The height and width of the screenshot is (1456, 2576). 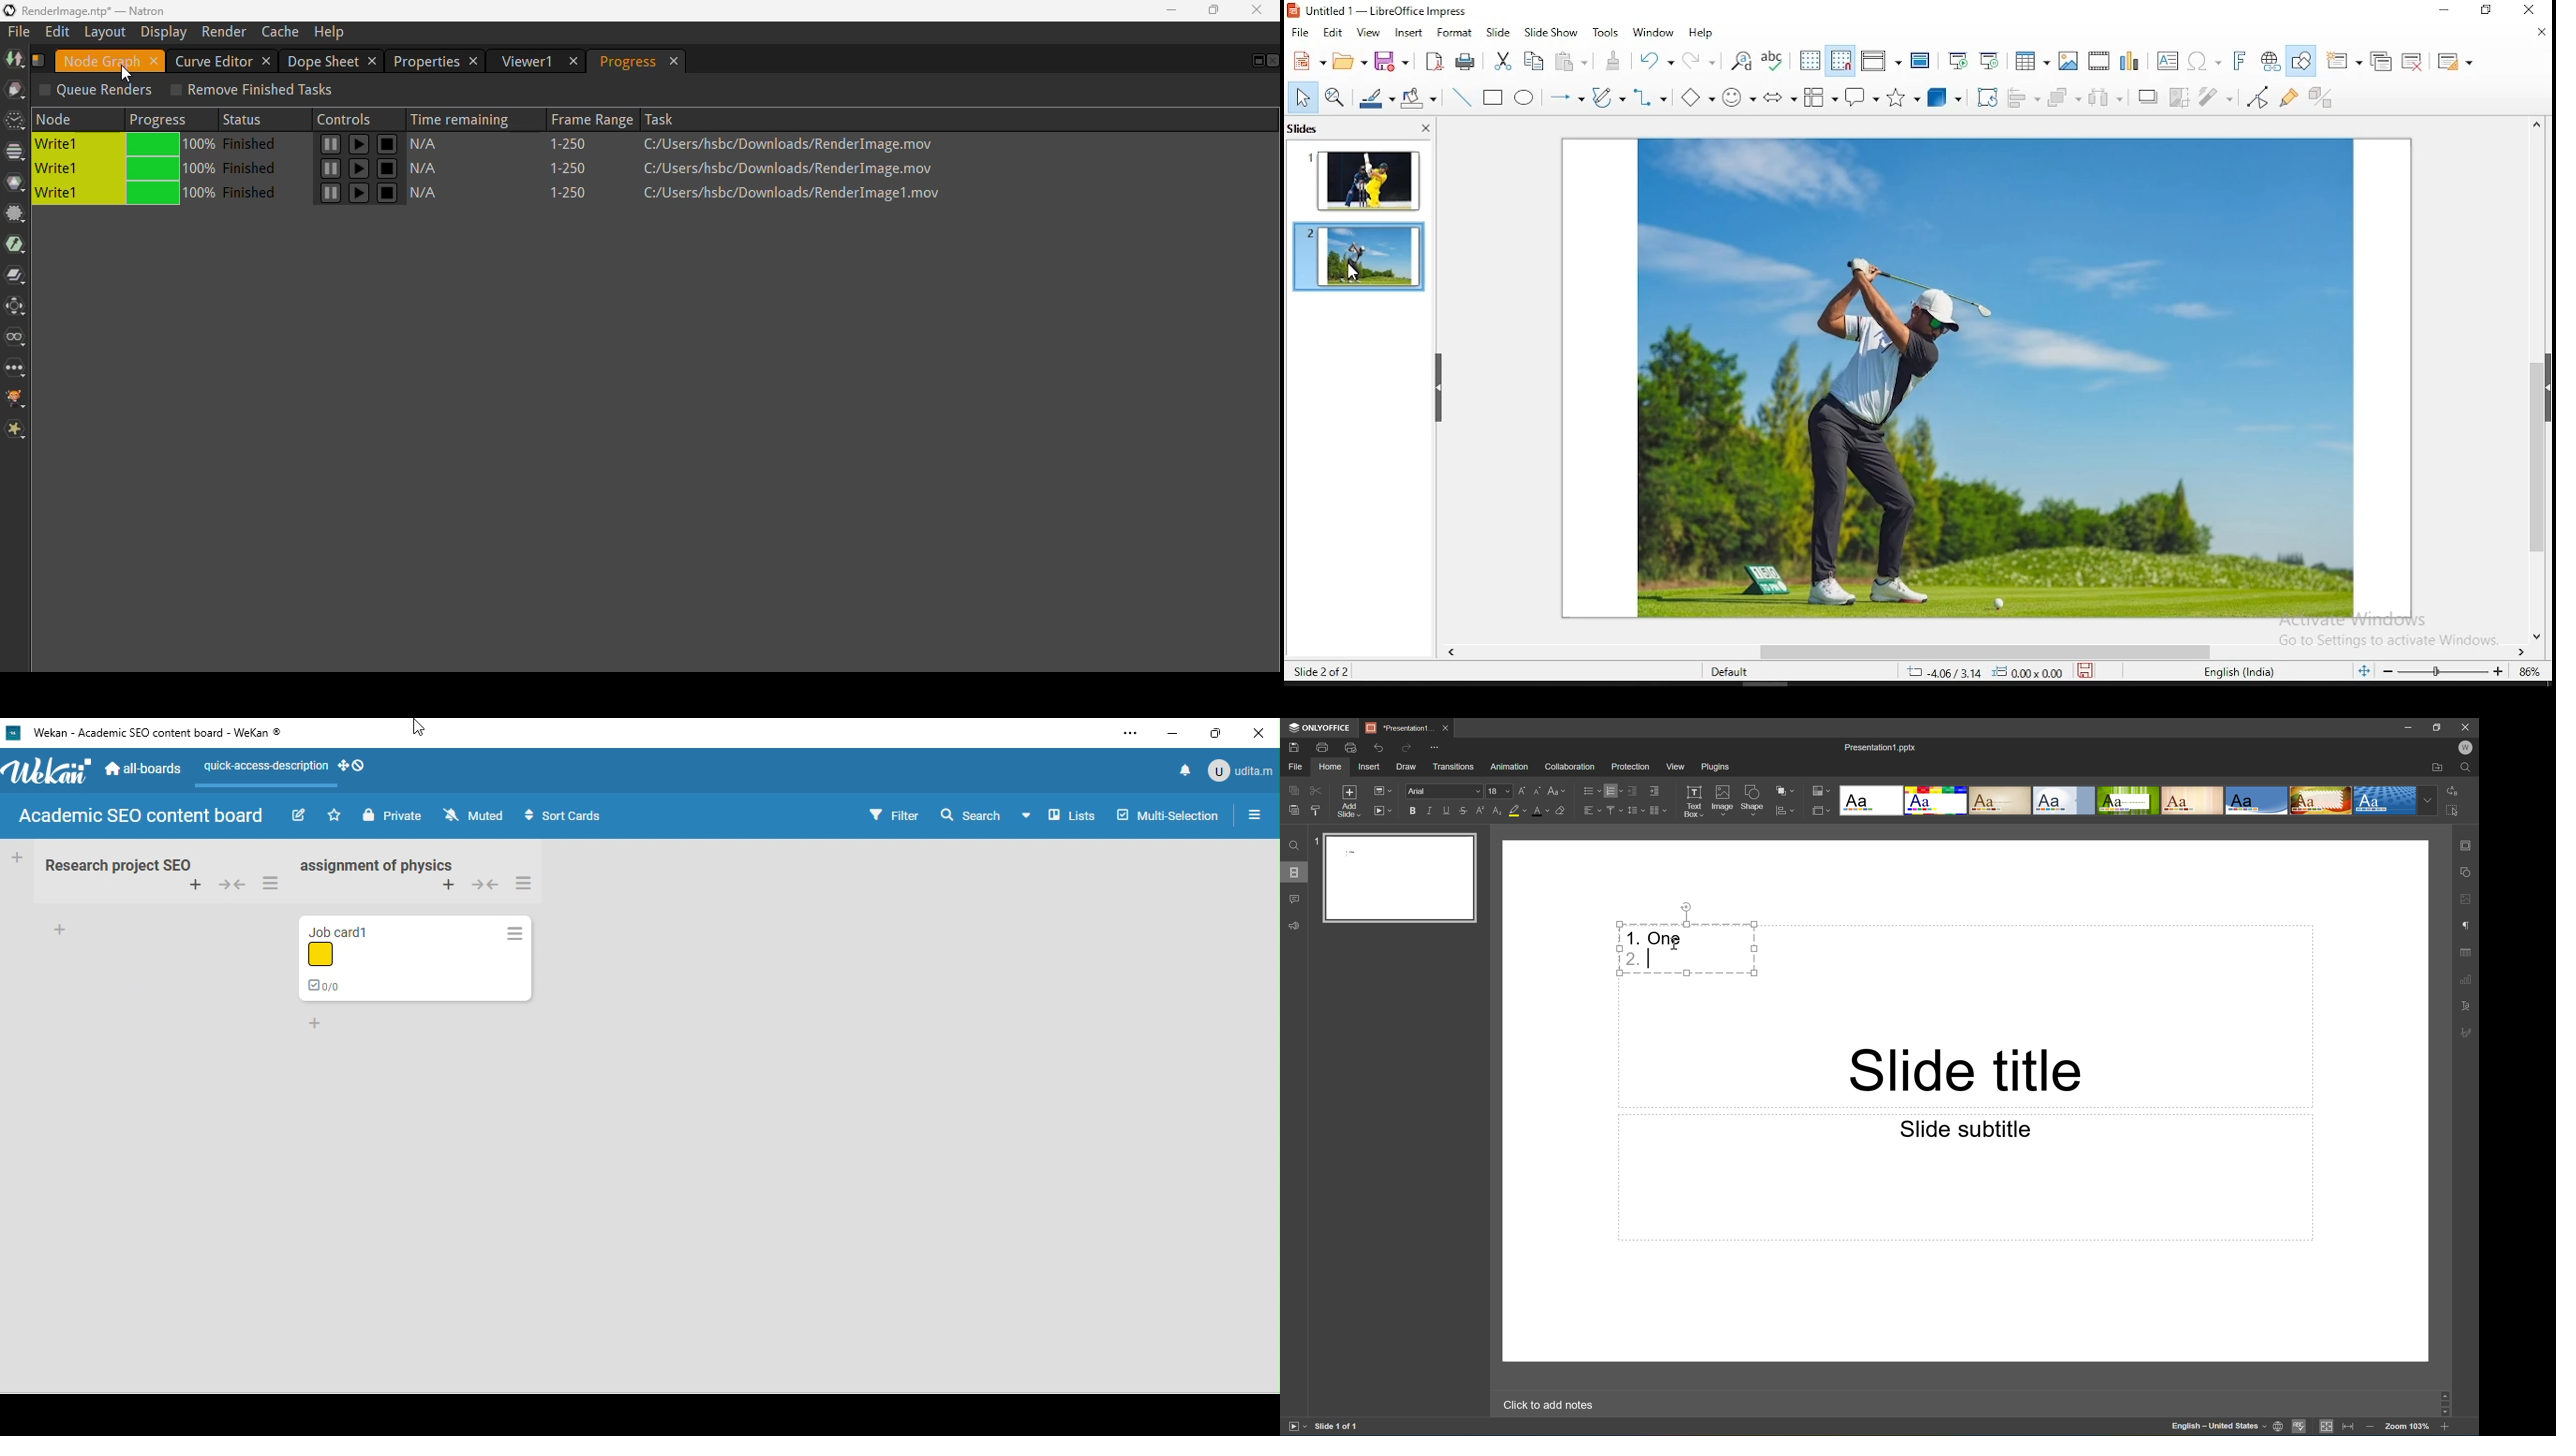 I want to click on Slide show, so click(x=1383, y=811).